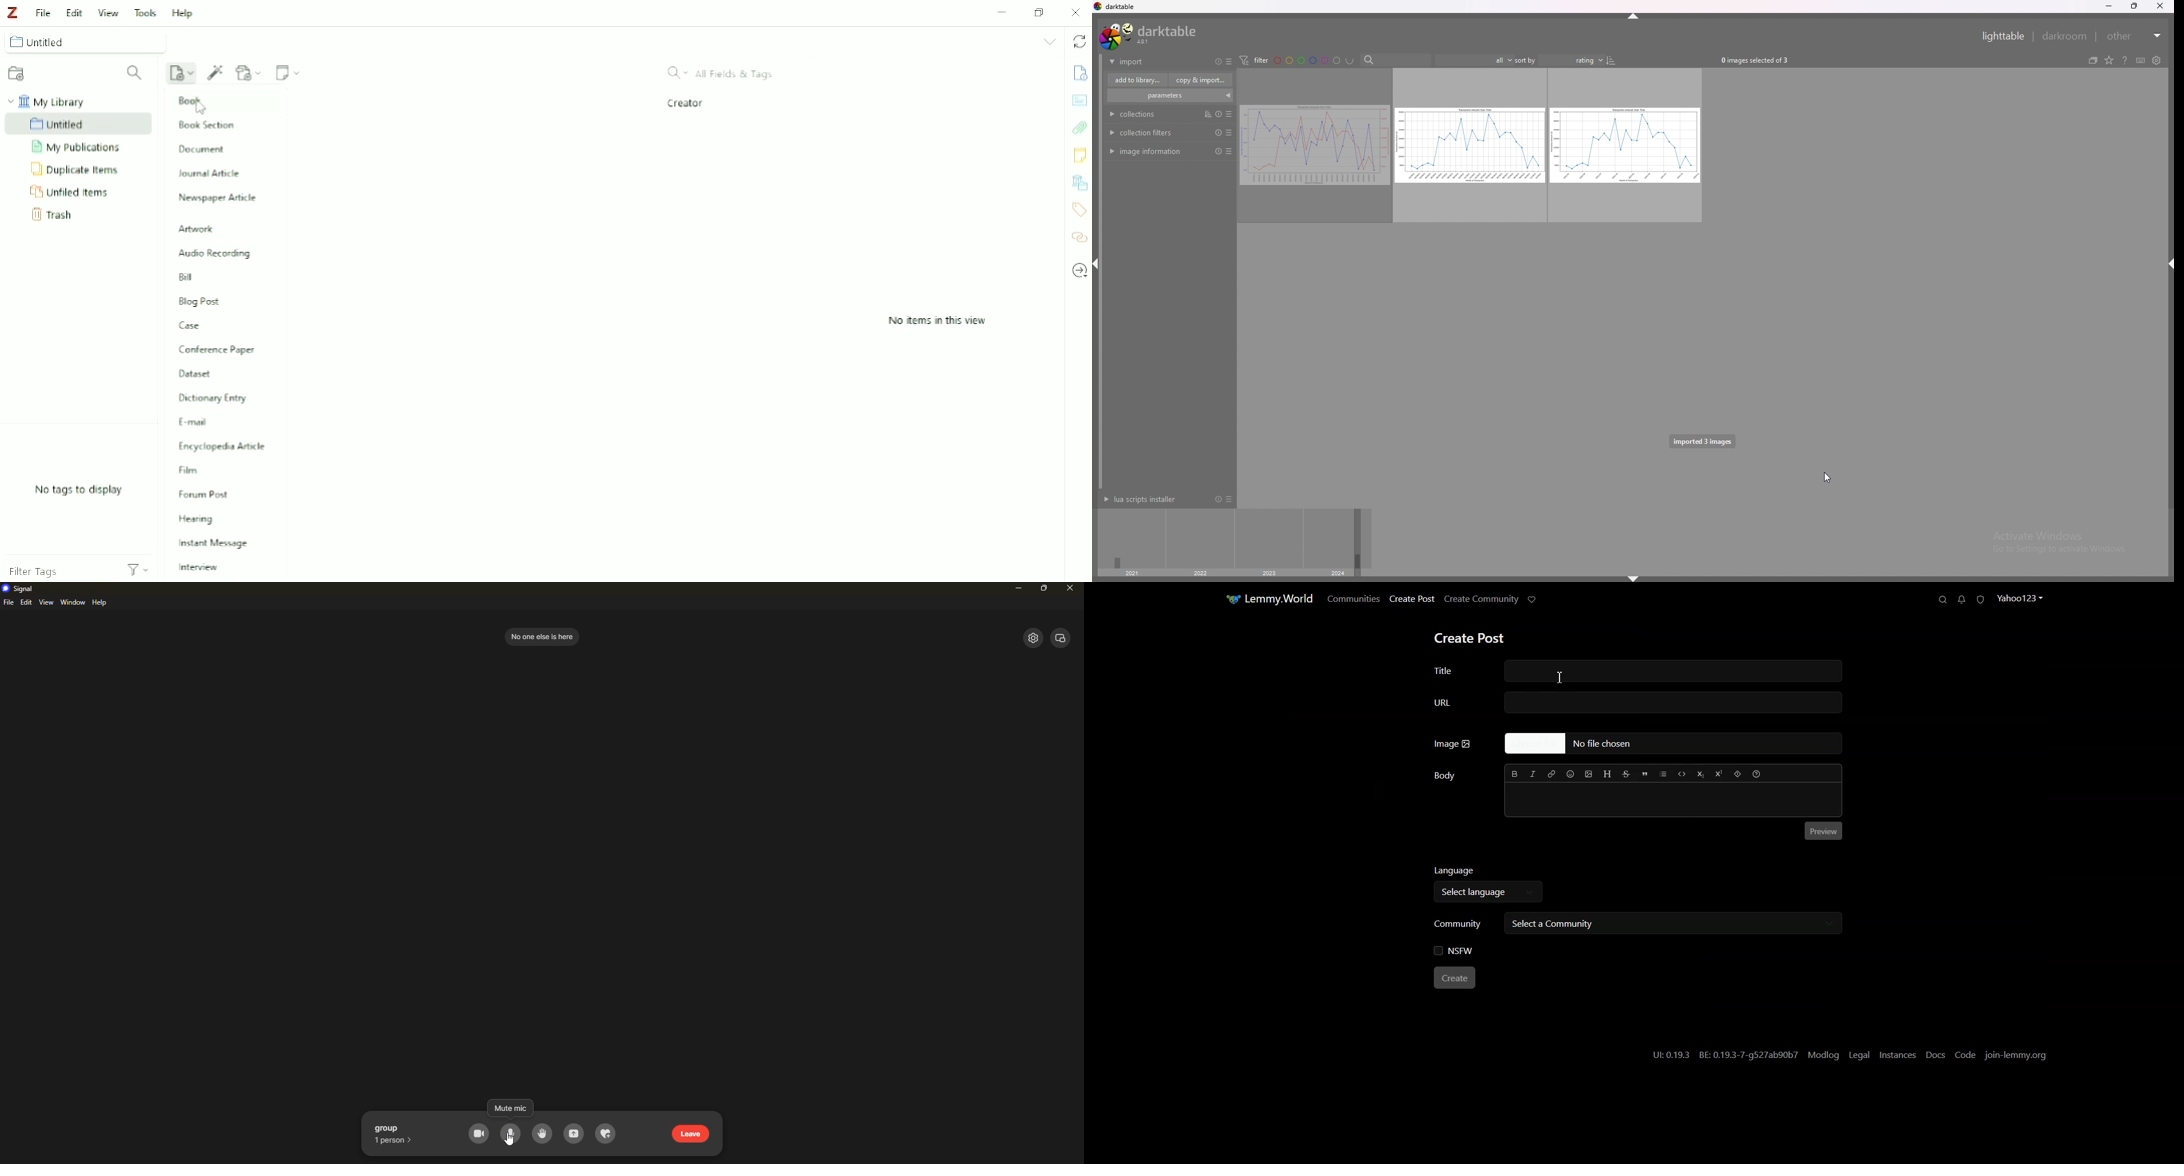  I want to click on Info, so click(1080, 73).